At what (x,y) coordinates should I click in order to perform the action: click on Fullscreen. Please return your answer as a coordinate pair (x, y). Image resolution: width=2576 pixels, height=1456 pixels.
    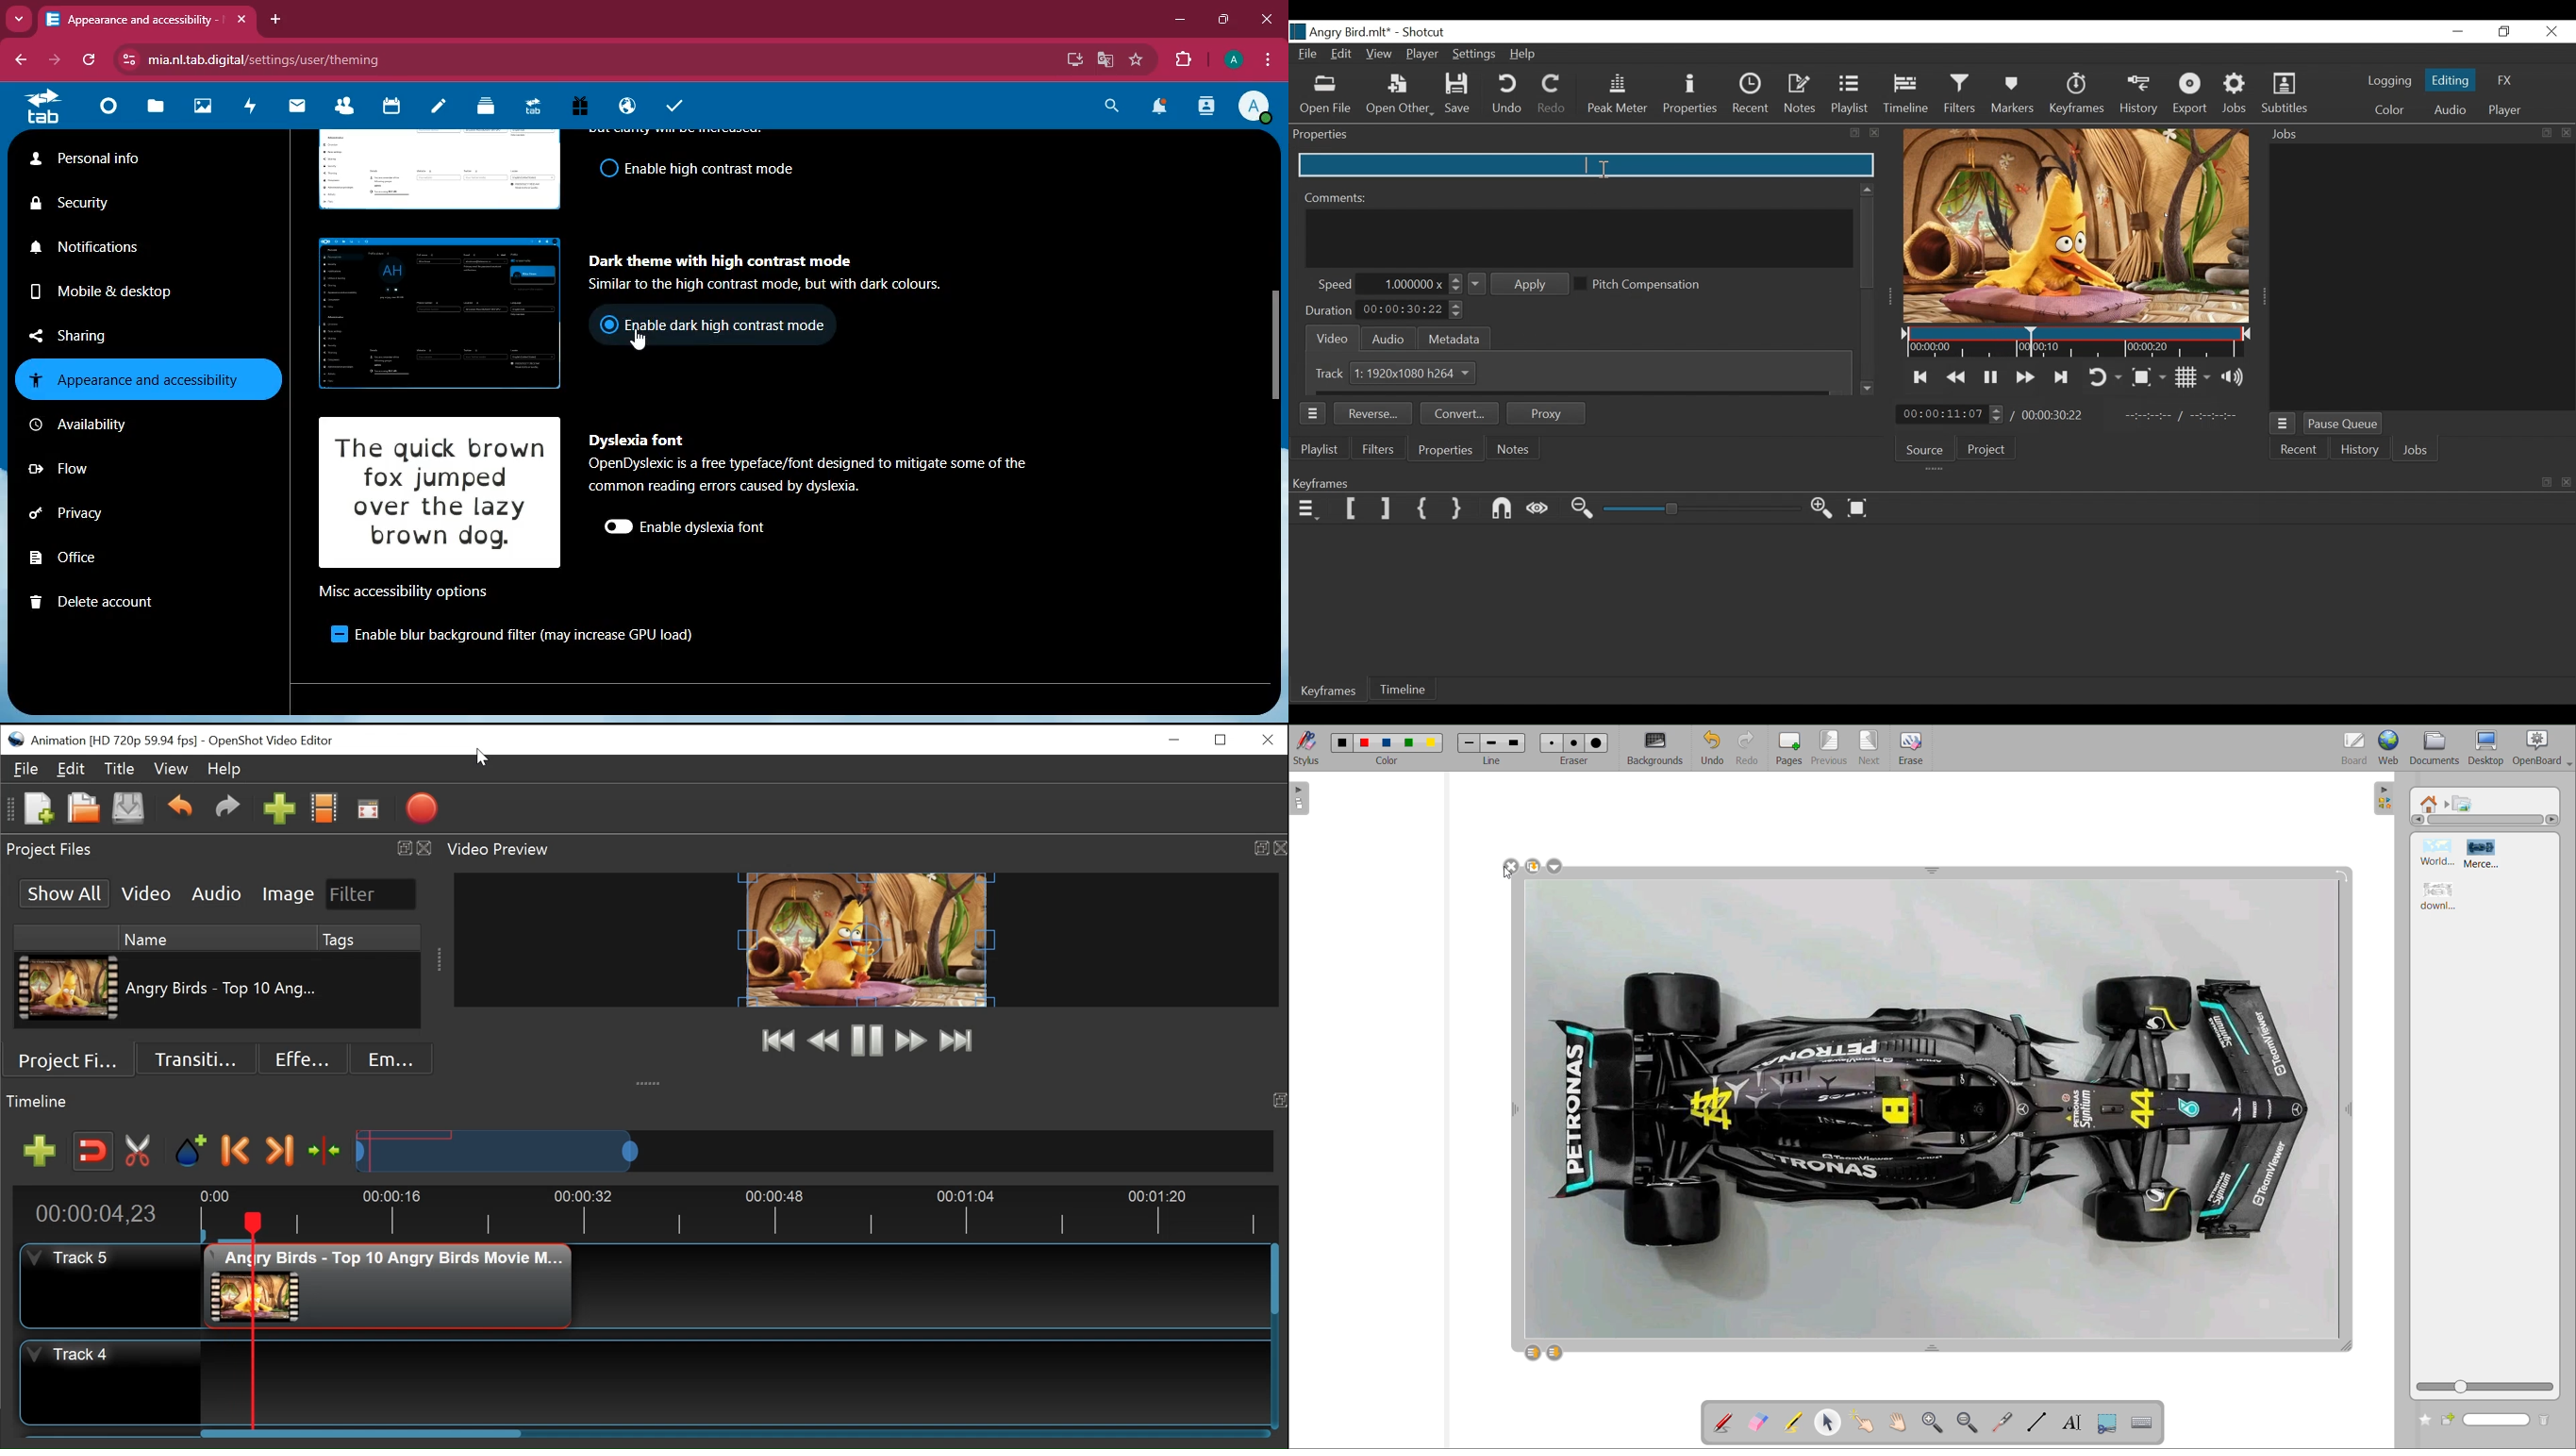
    Looking at the image, I should click on (368, 808).